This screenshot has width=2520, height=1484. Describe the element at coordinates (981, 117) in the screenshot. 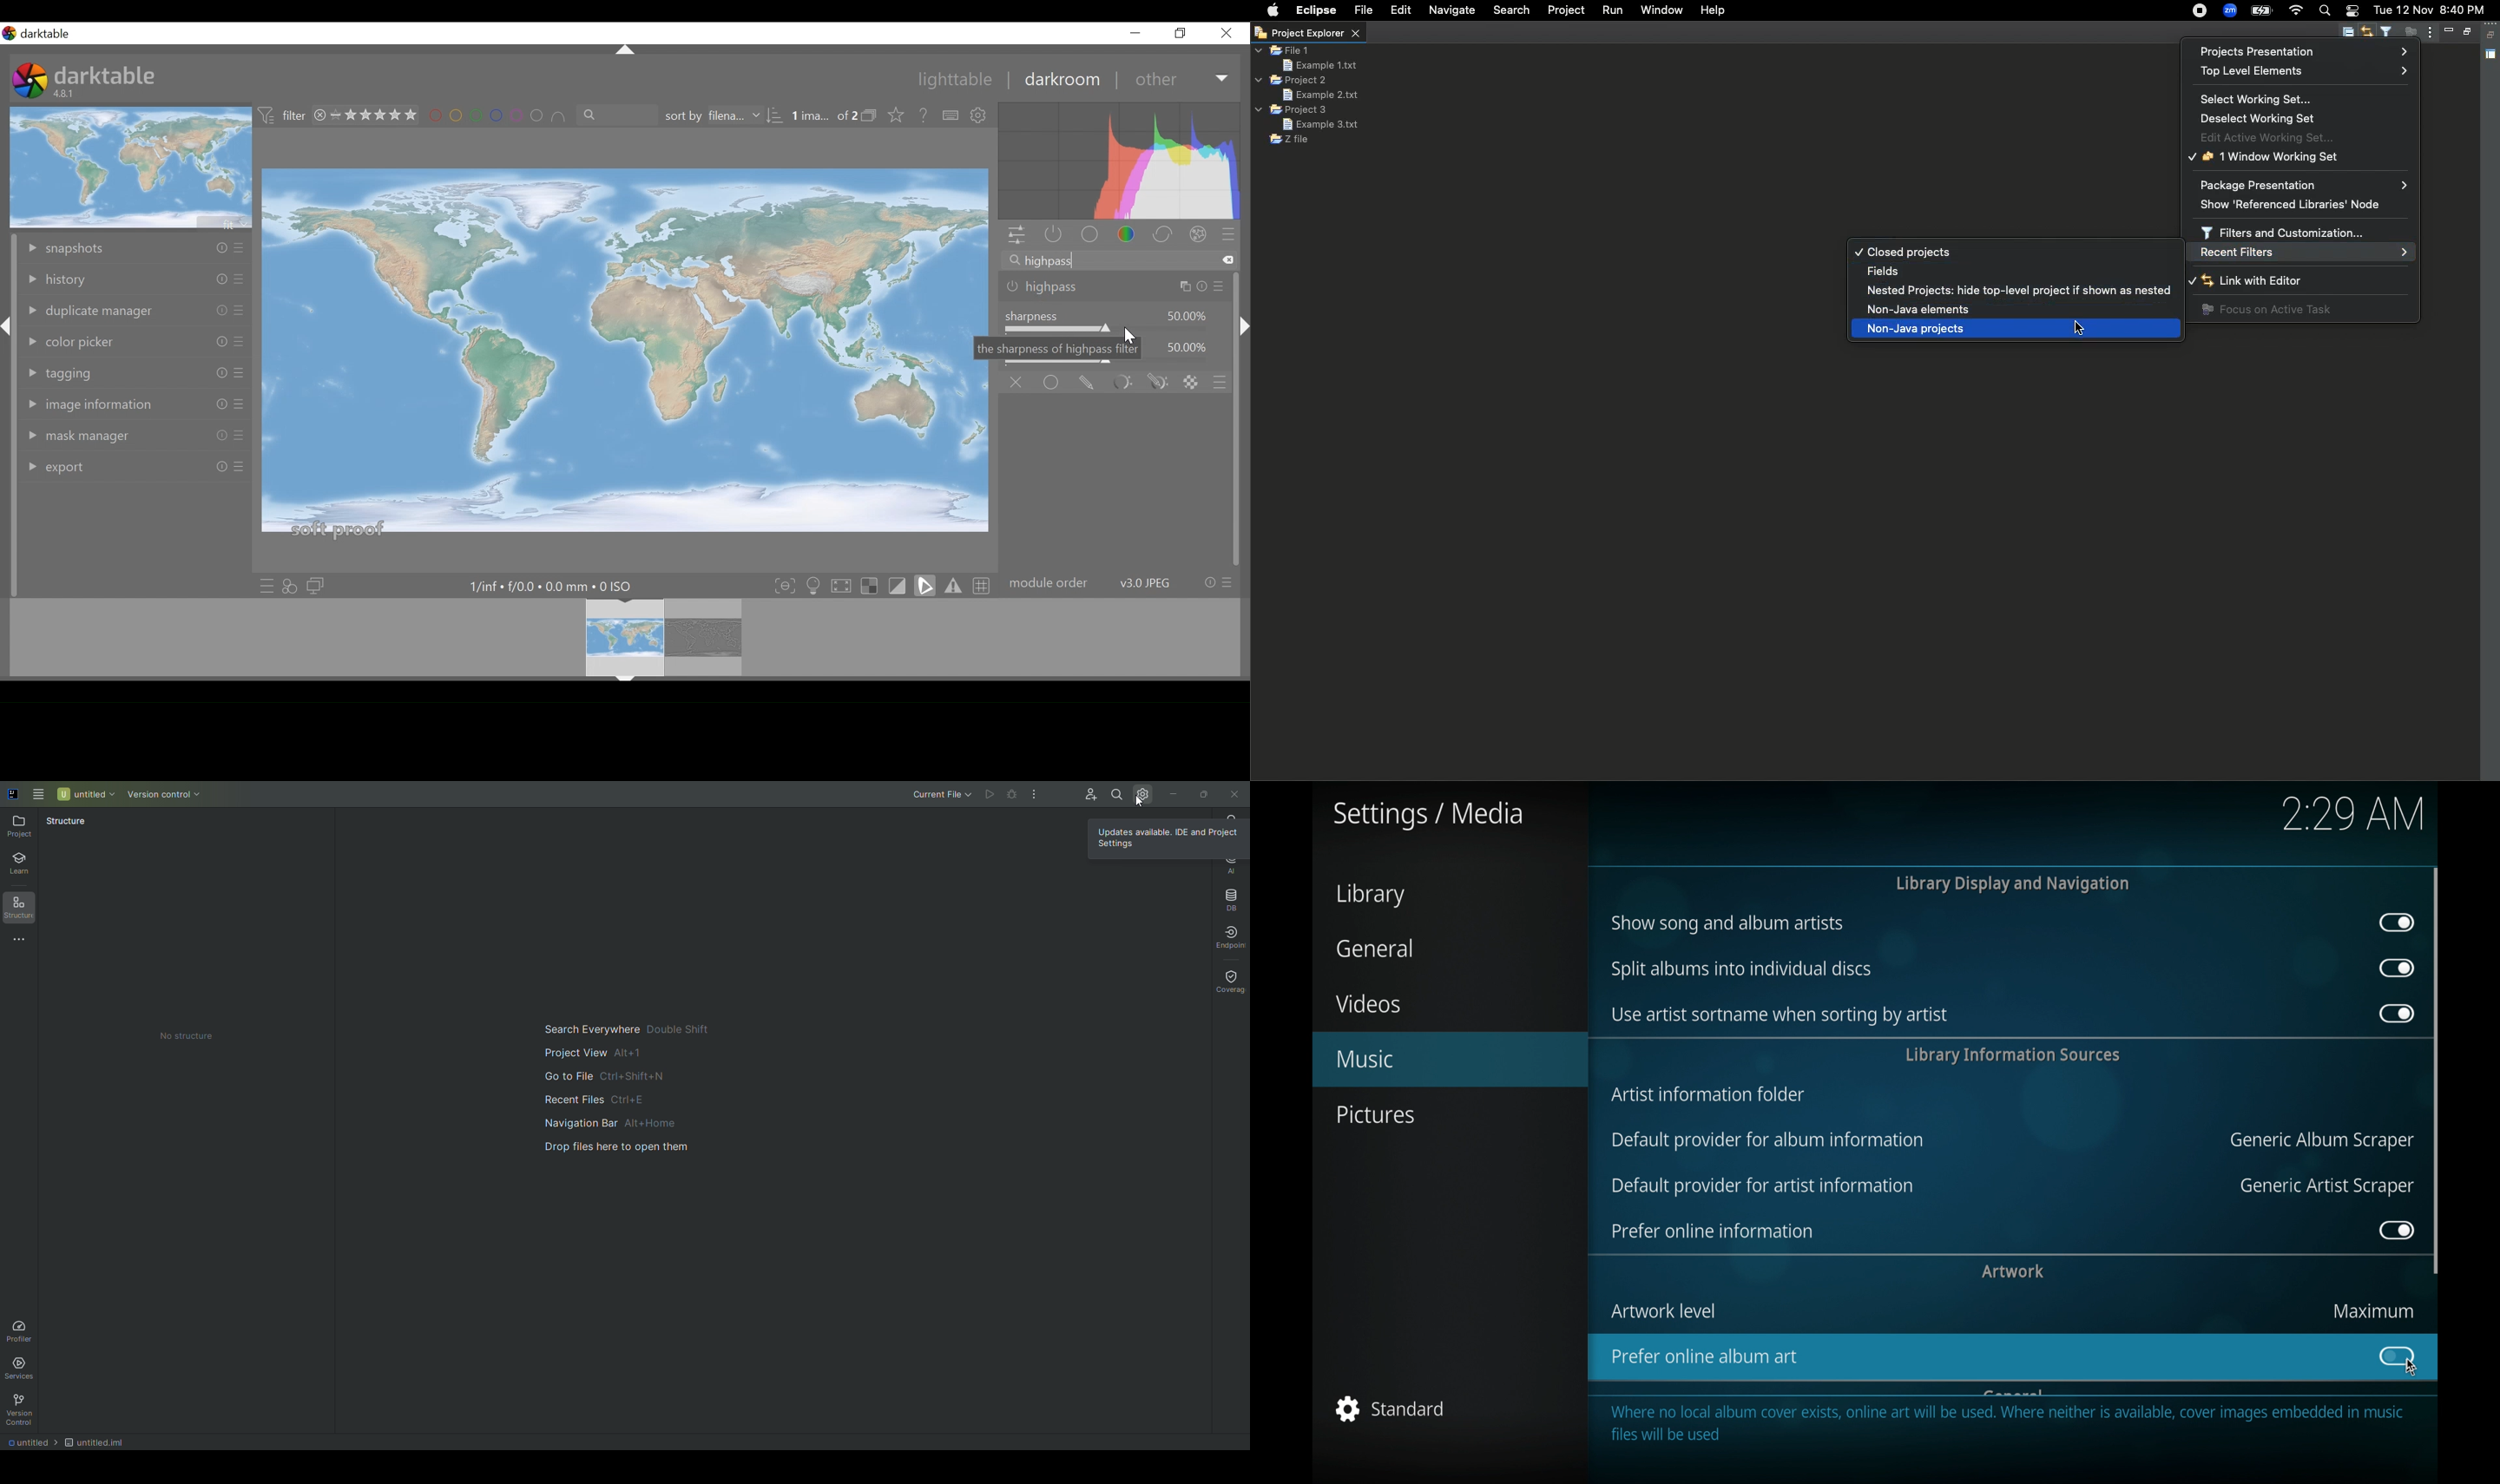

I see `show global preferences` at that location.